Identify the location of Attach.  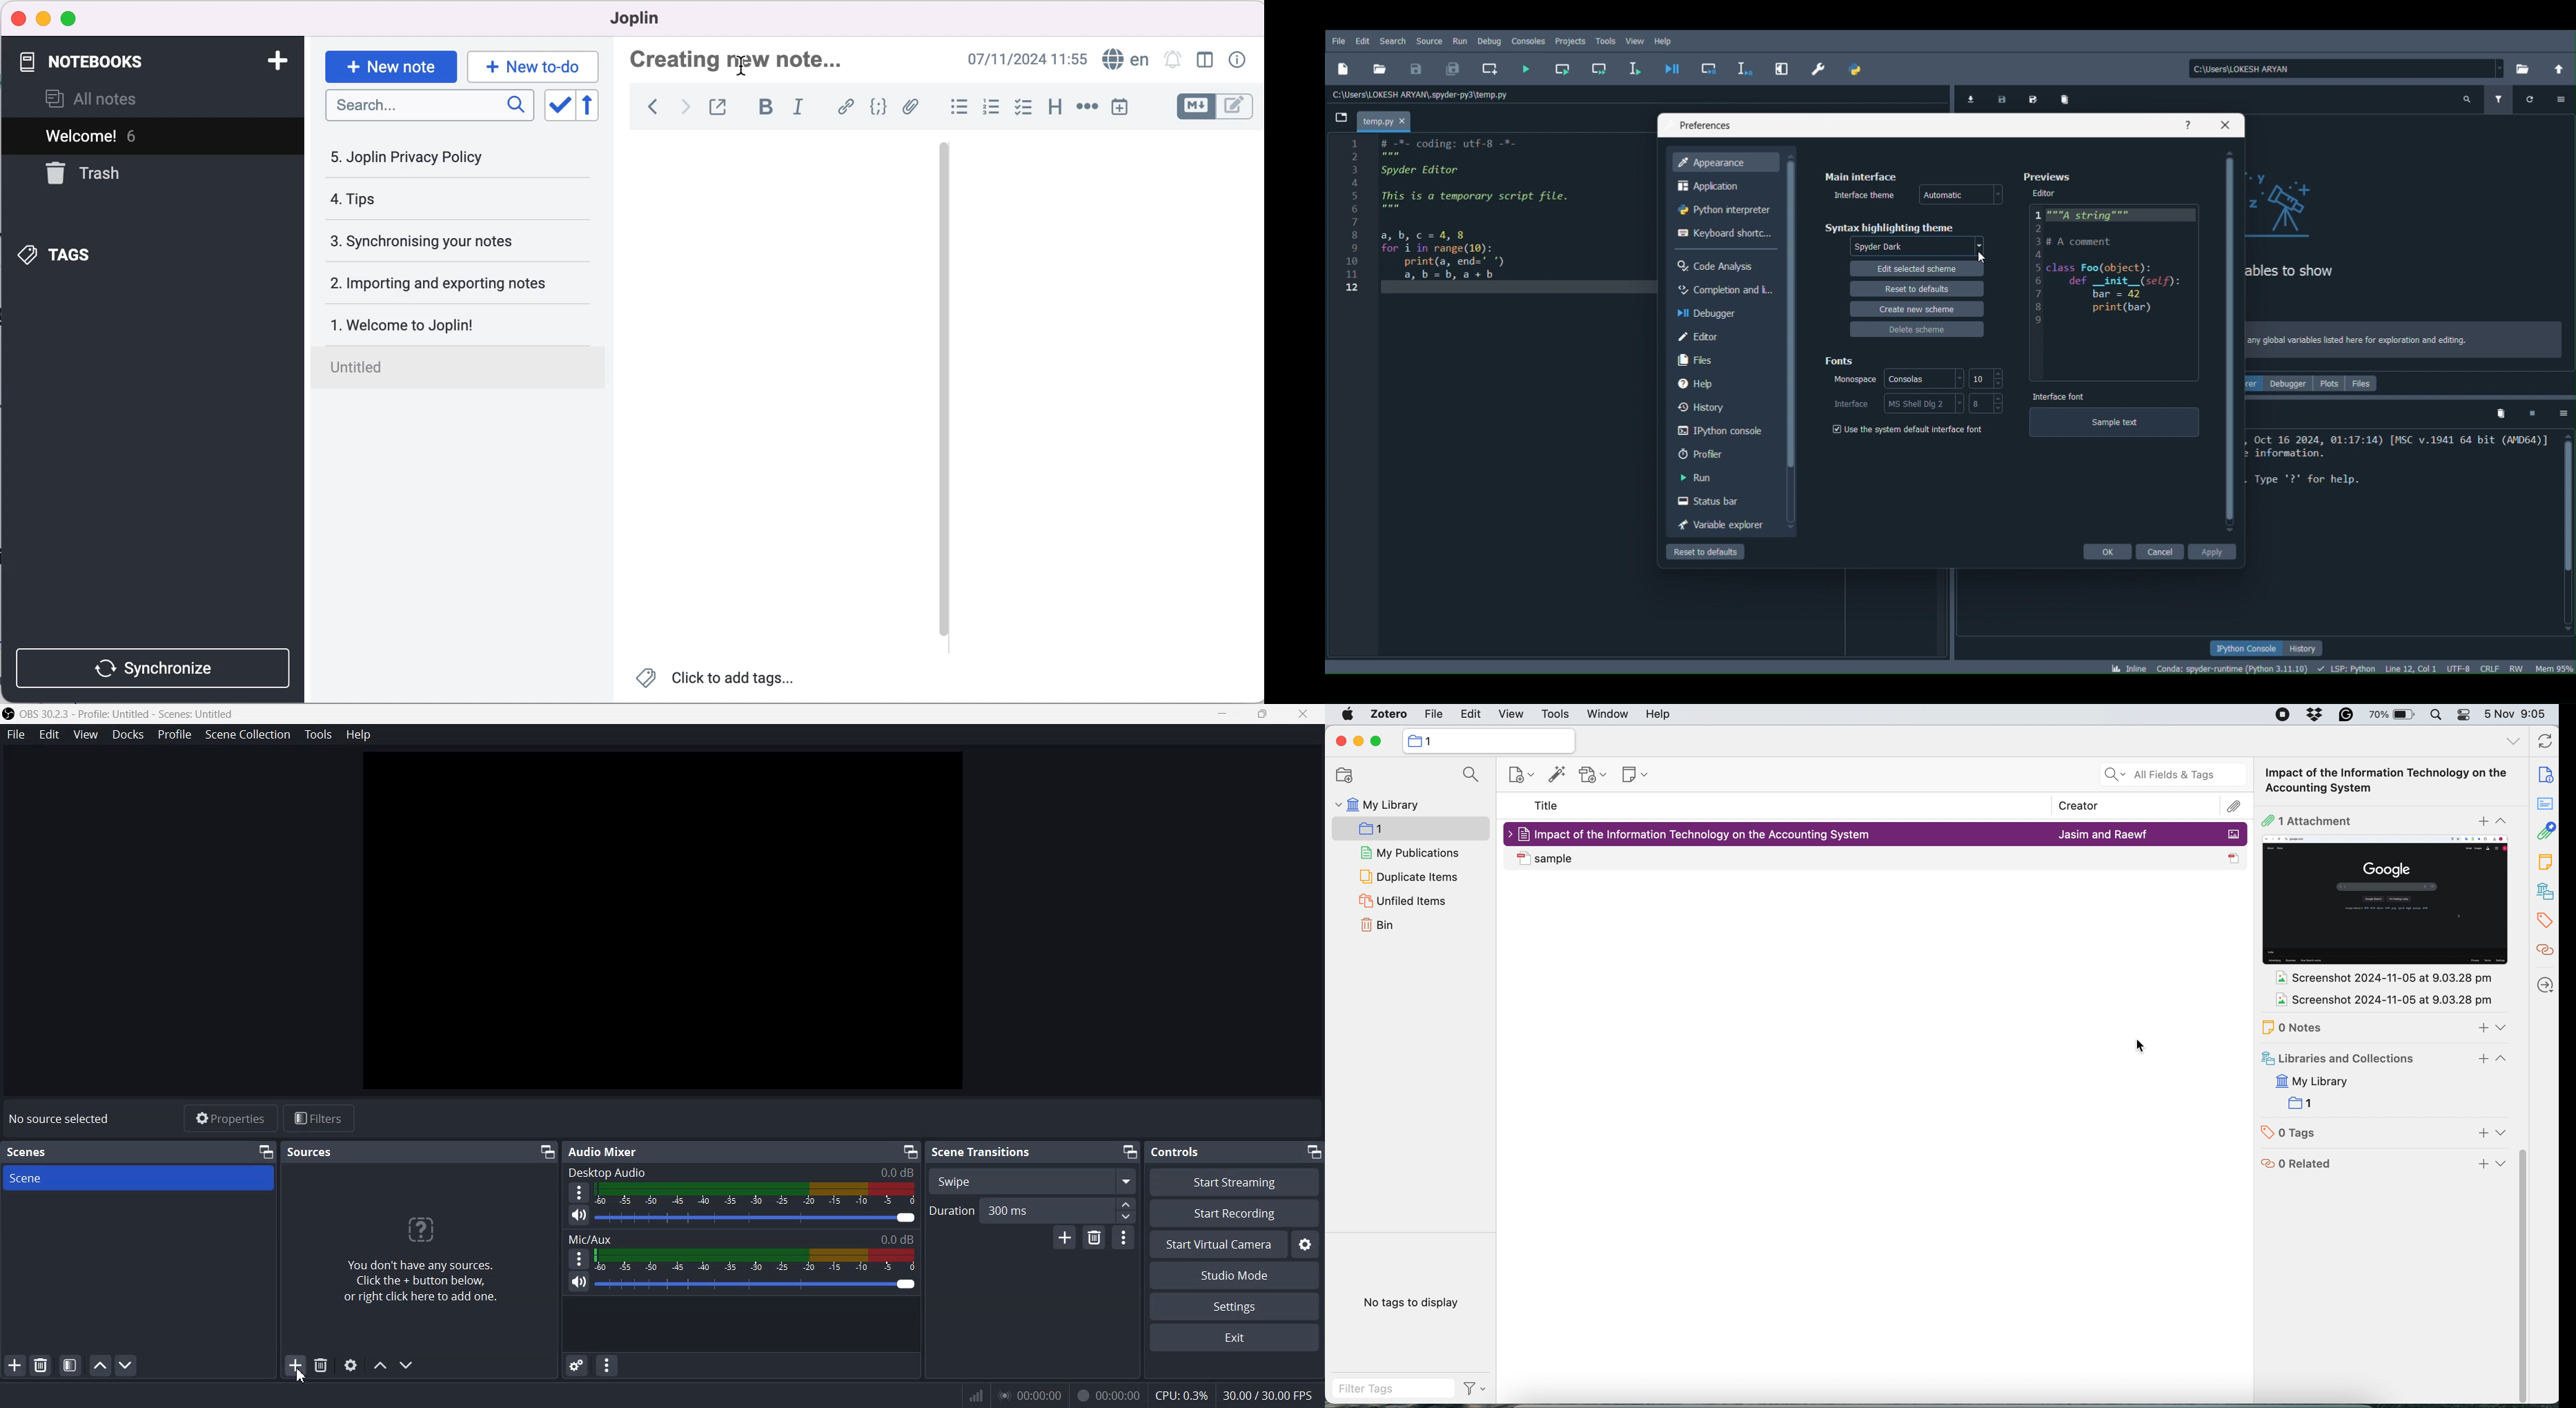
(2227, 804).